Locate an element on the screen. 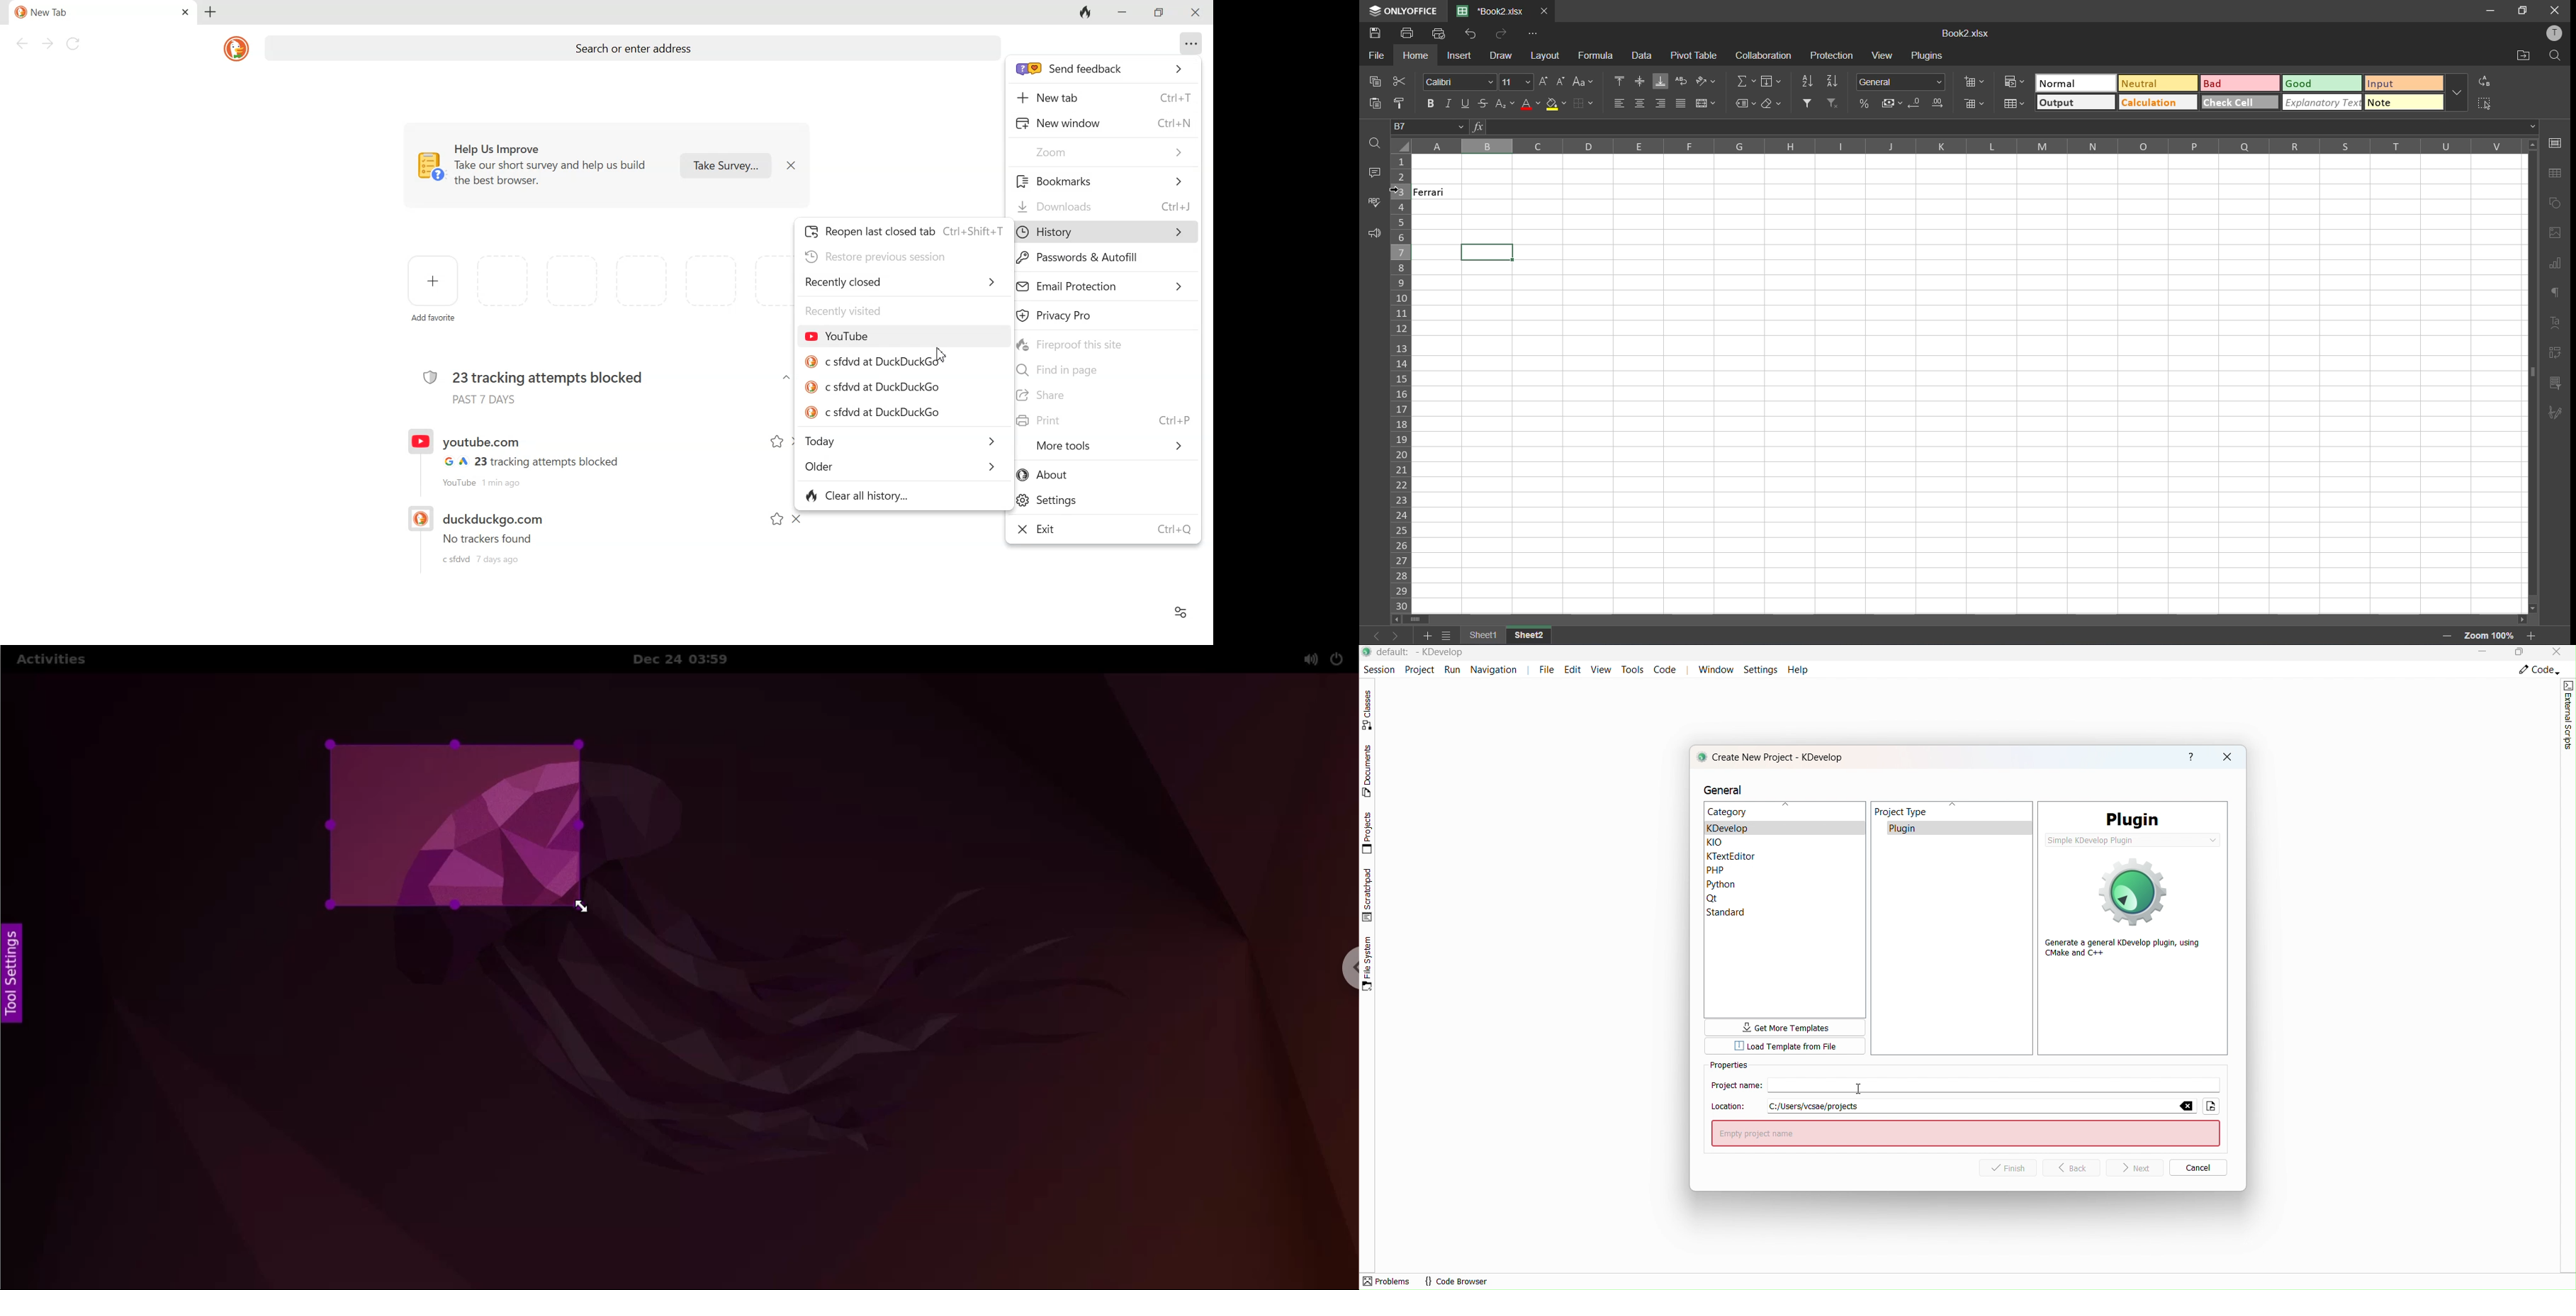  Clear all history is located at coordinates (860, 495).